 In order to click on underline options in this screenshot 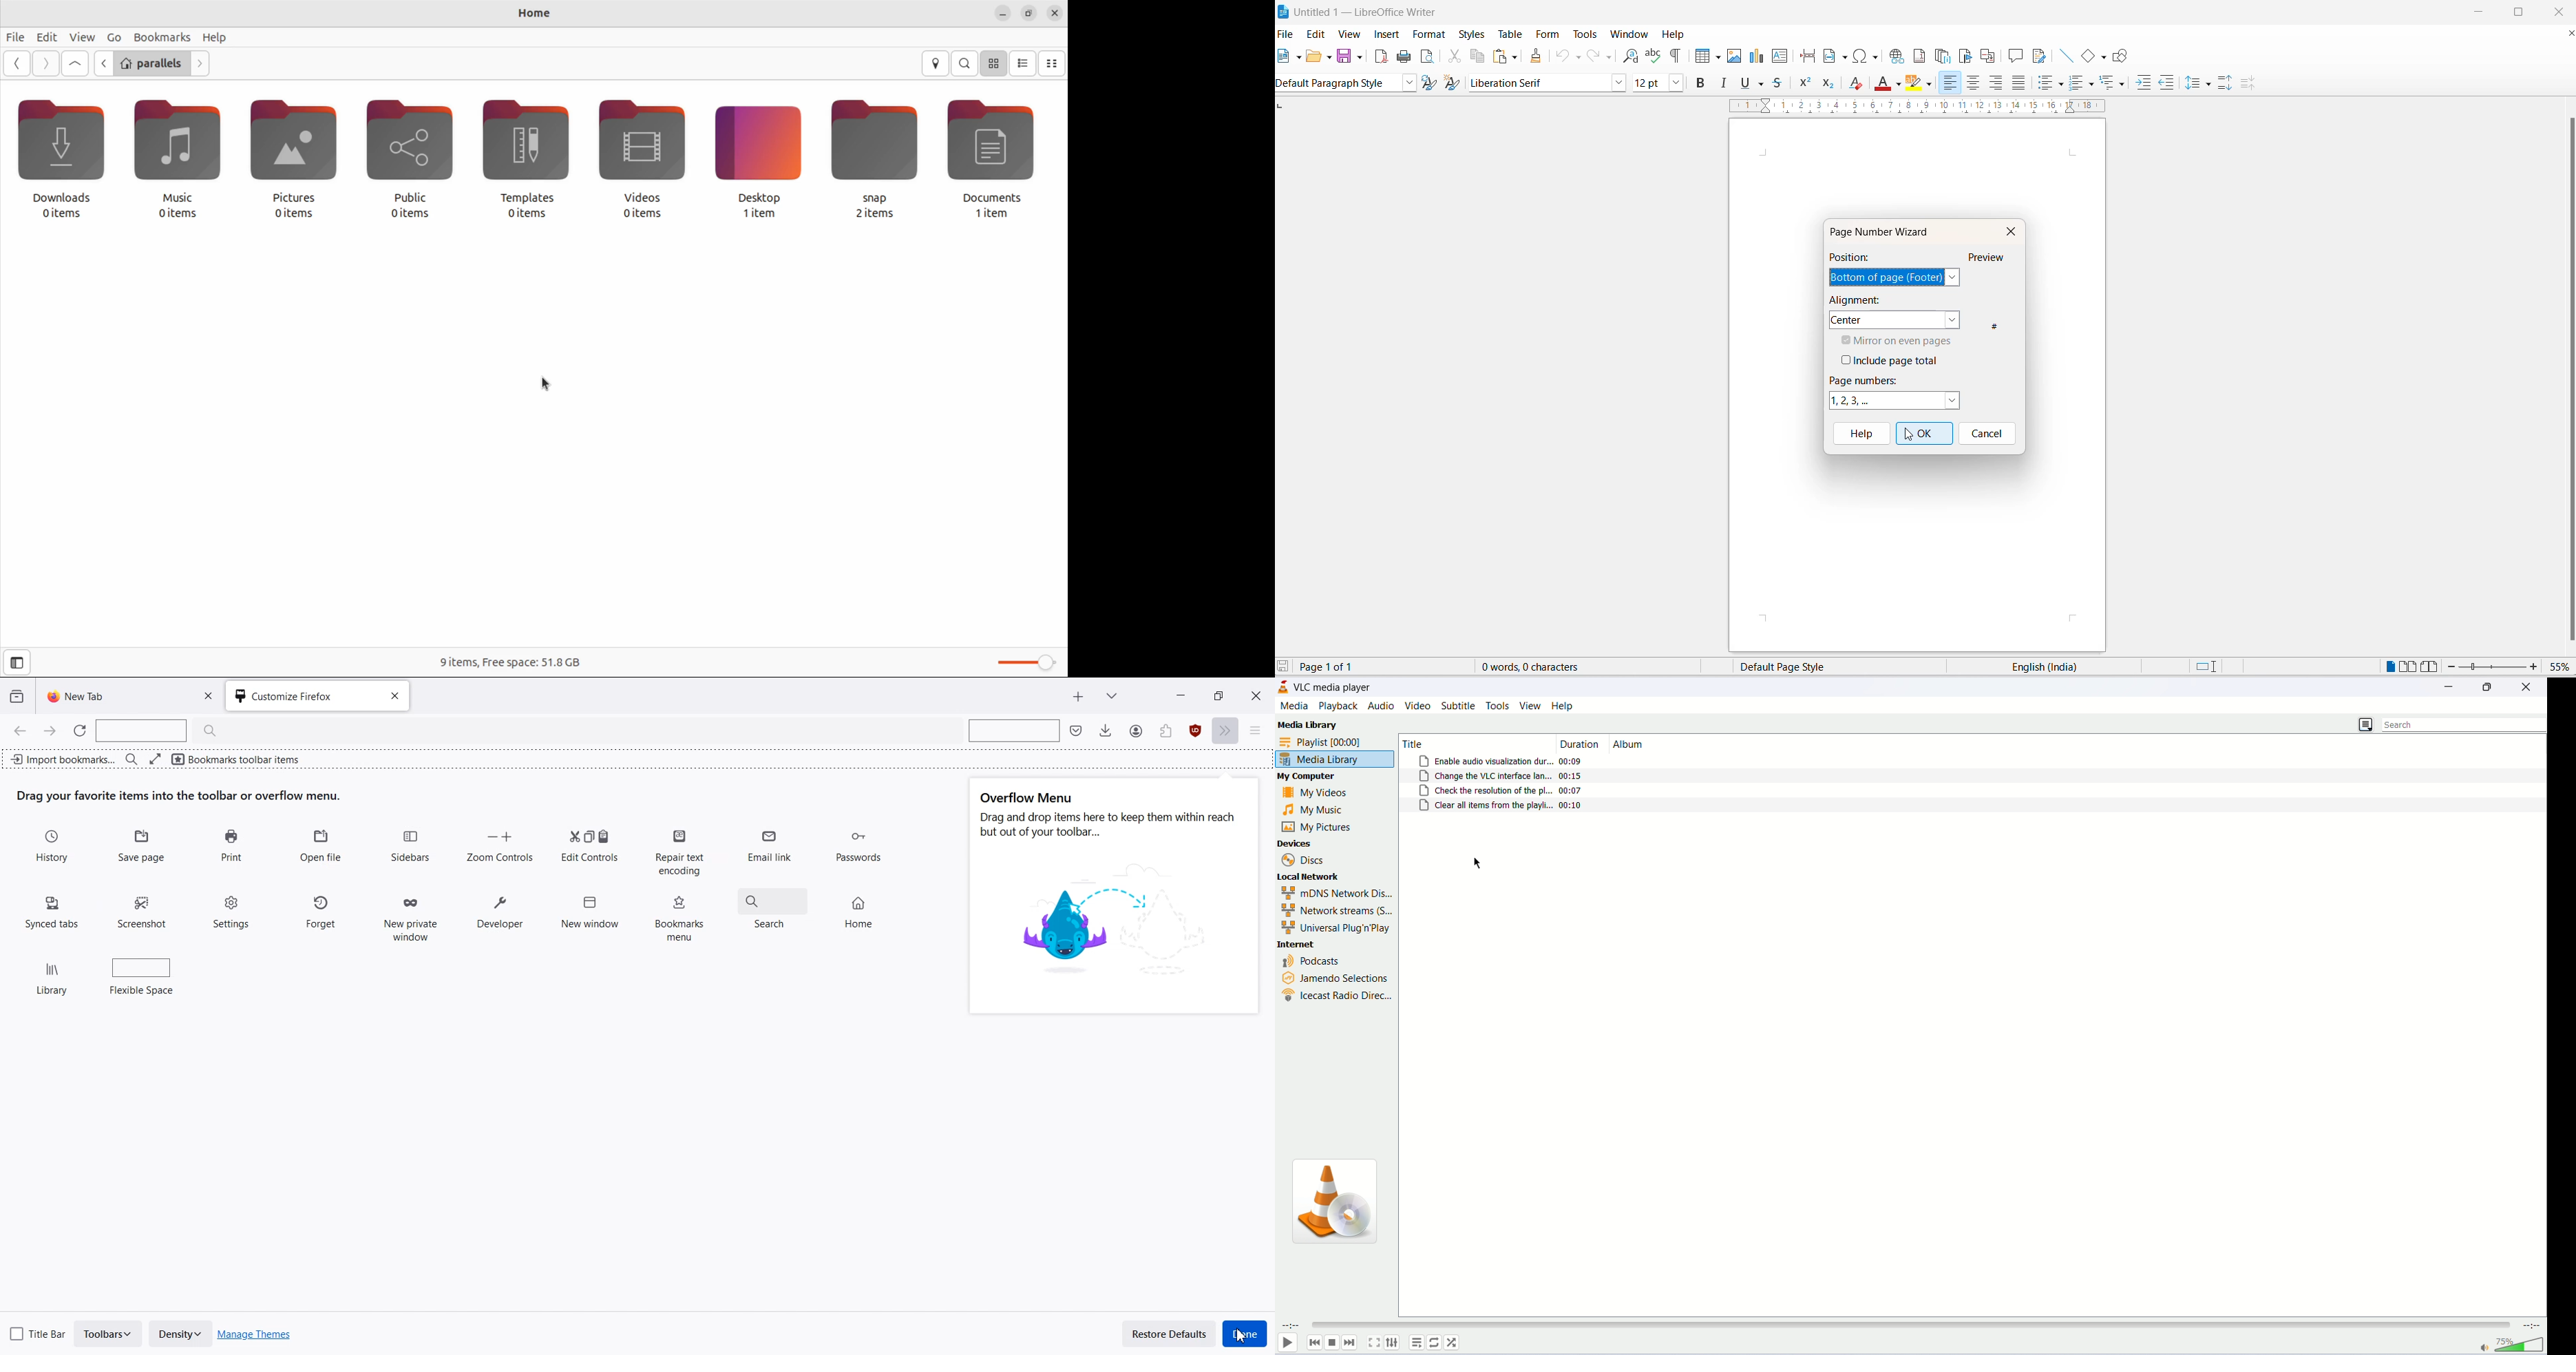, I will do `click(1761, 84)`.